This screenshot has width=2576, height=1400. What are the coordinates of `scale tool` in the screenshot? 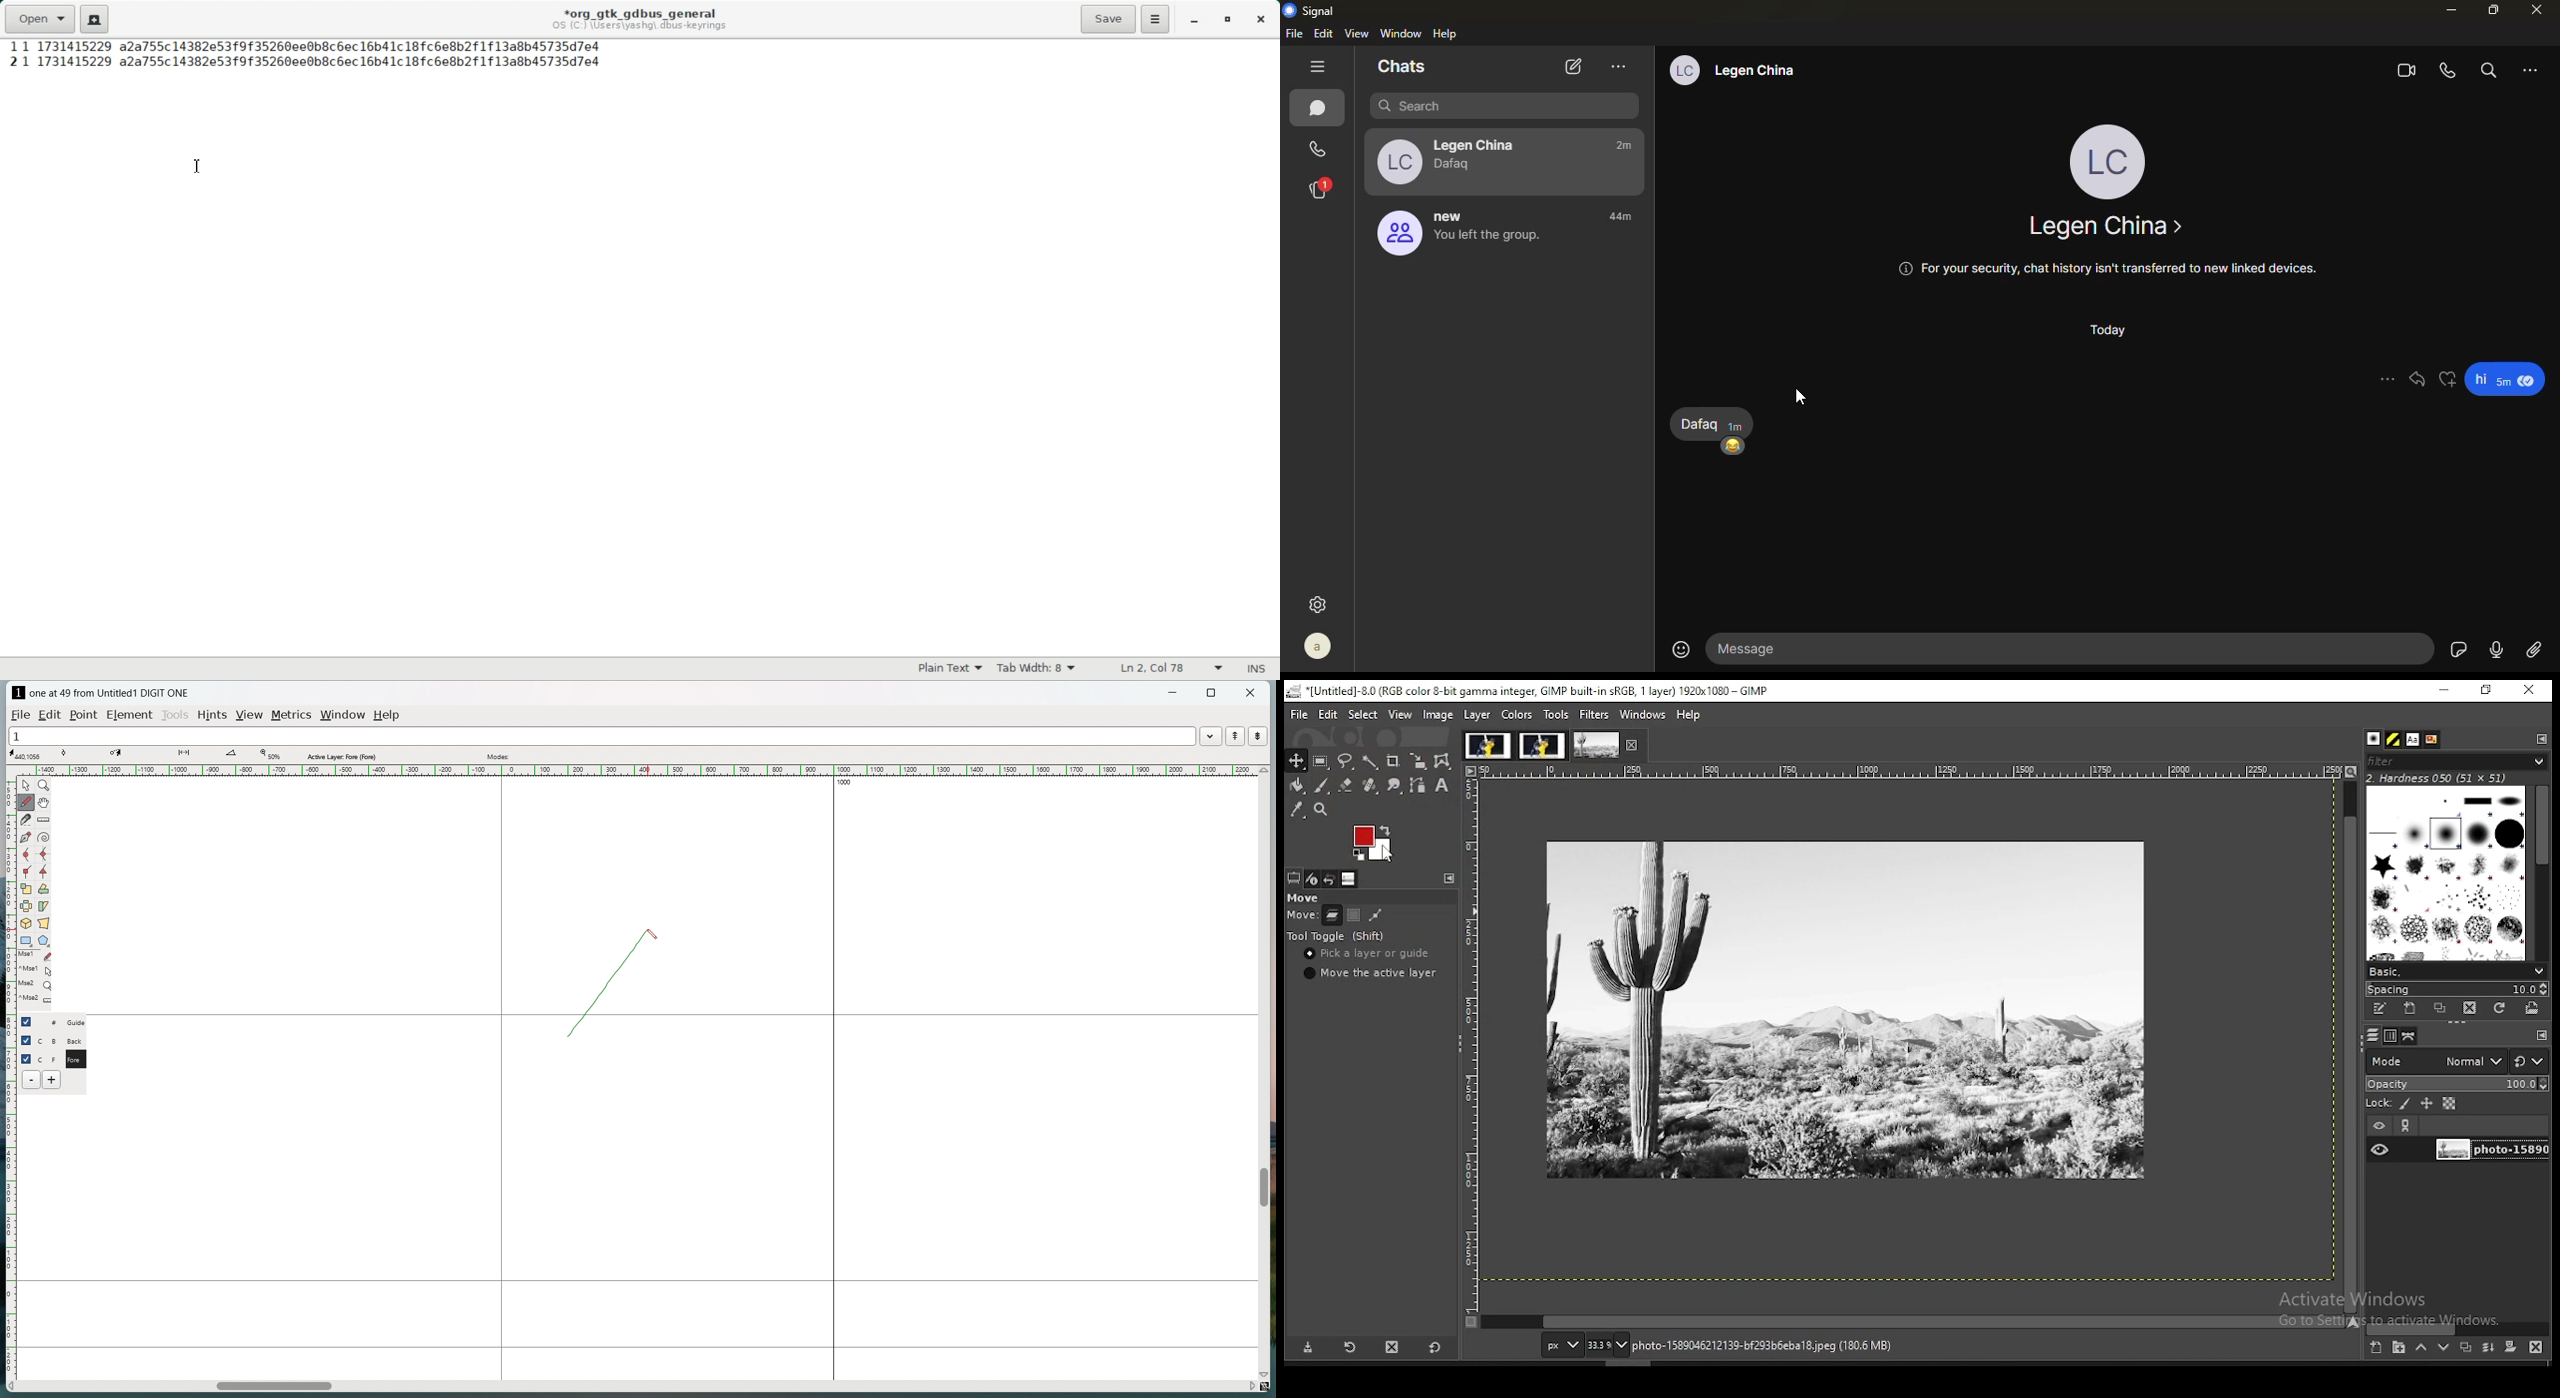 It's located at (1421, 761).